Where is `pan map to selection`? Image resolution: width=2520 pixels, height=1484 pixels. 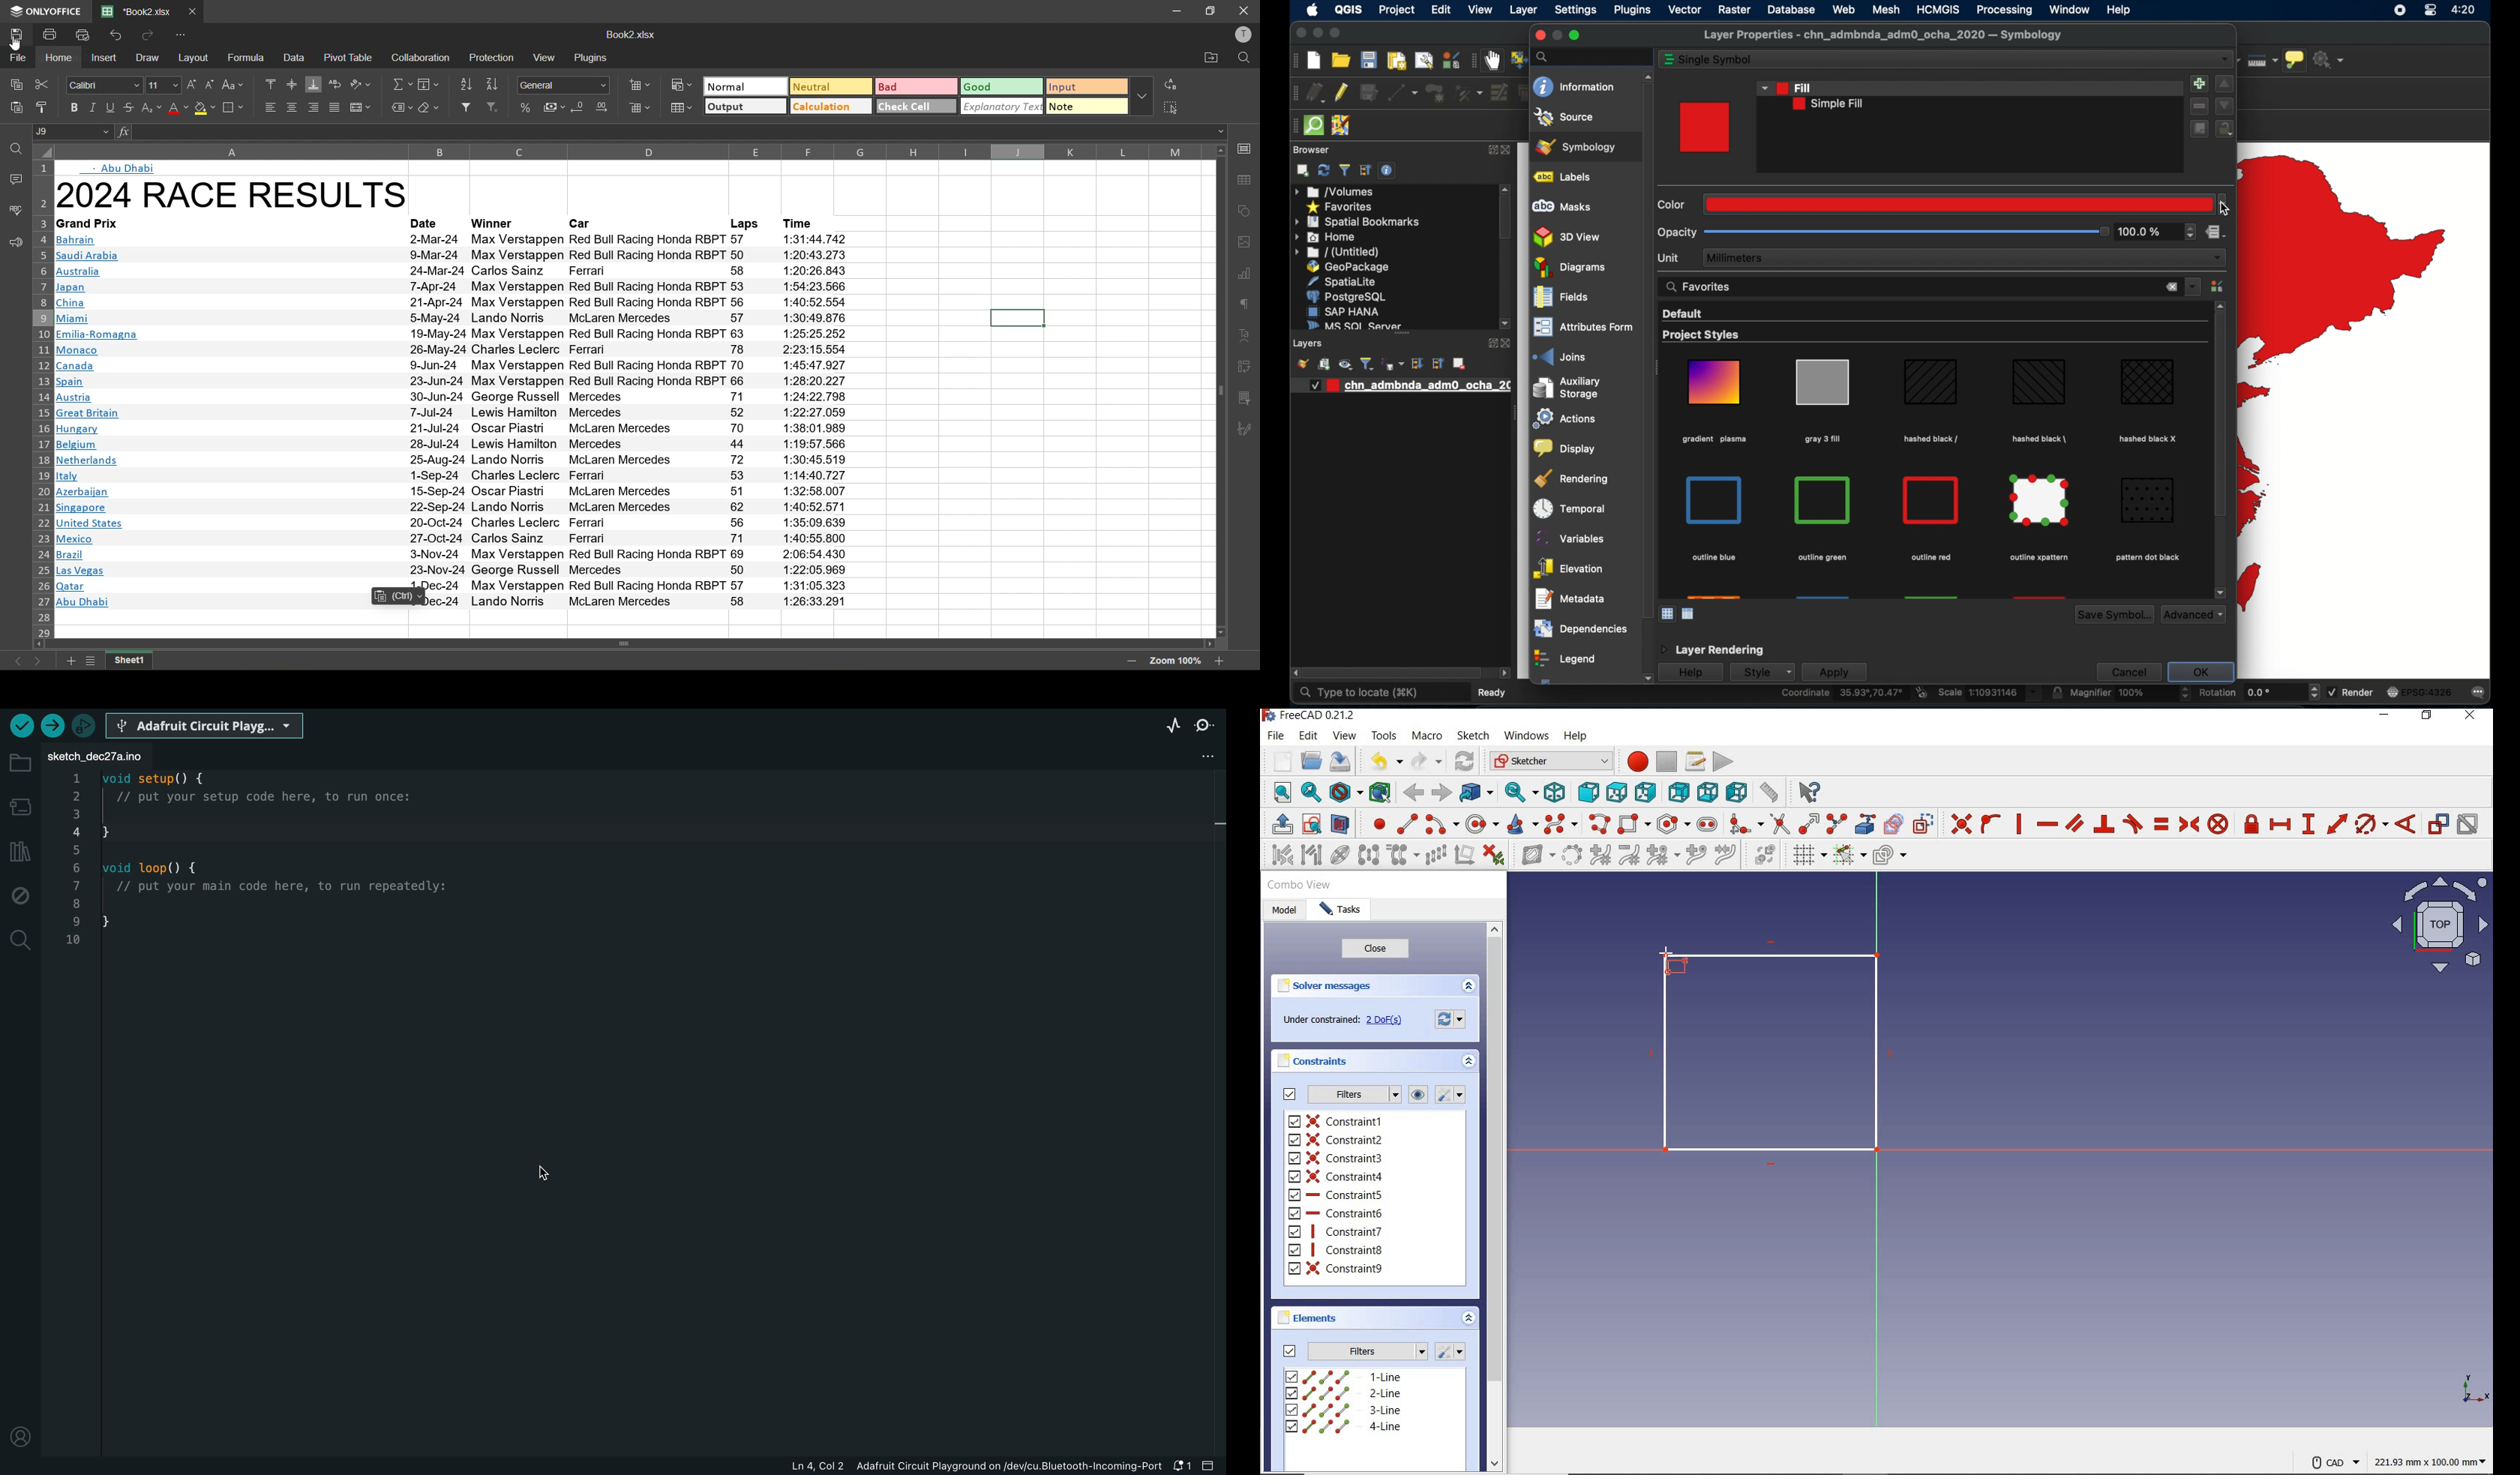 pan map to selection is located at coordinates (1517, 58).